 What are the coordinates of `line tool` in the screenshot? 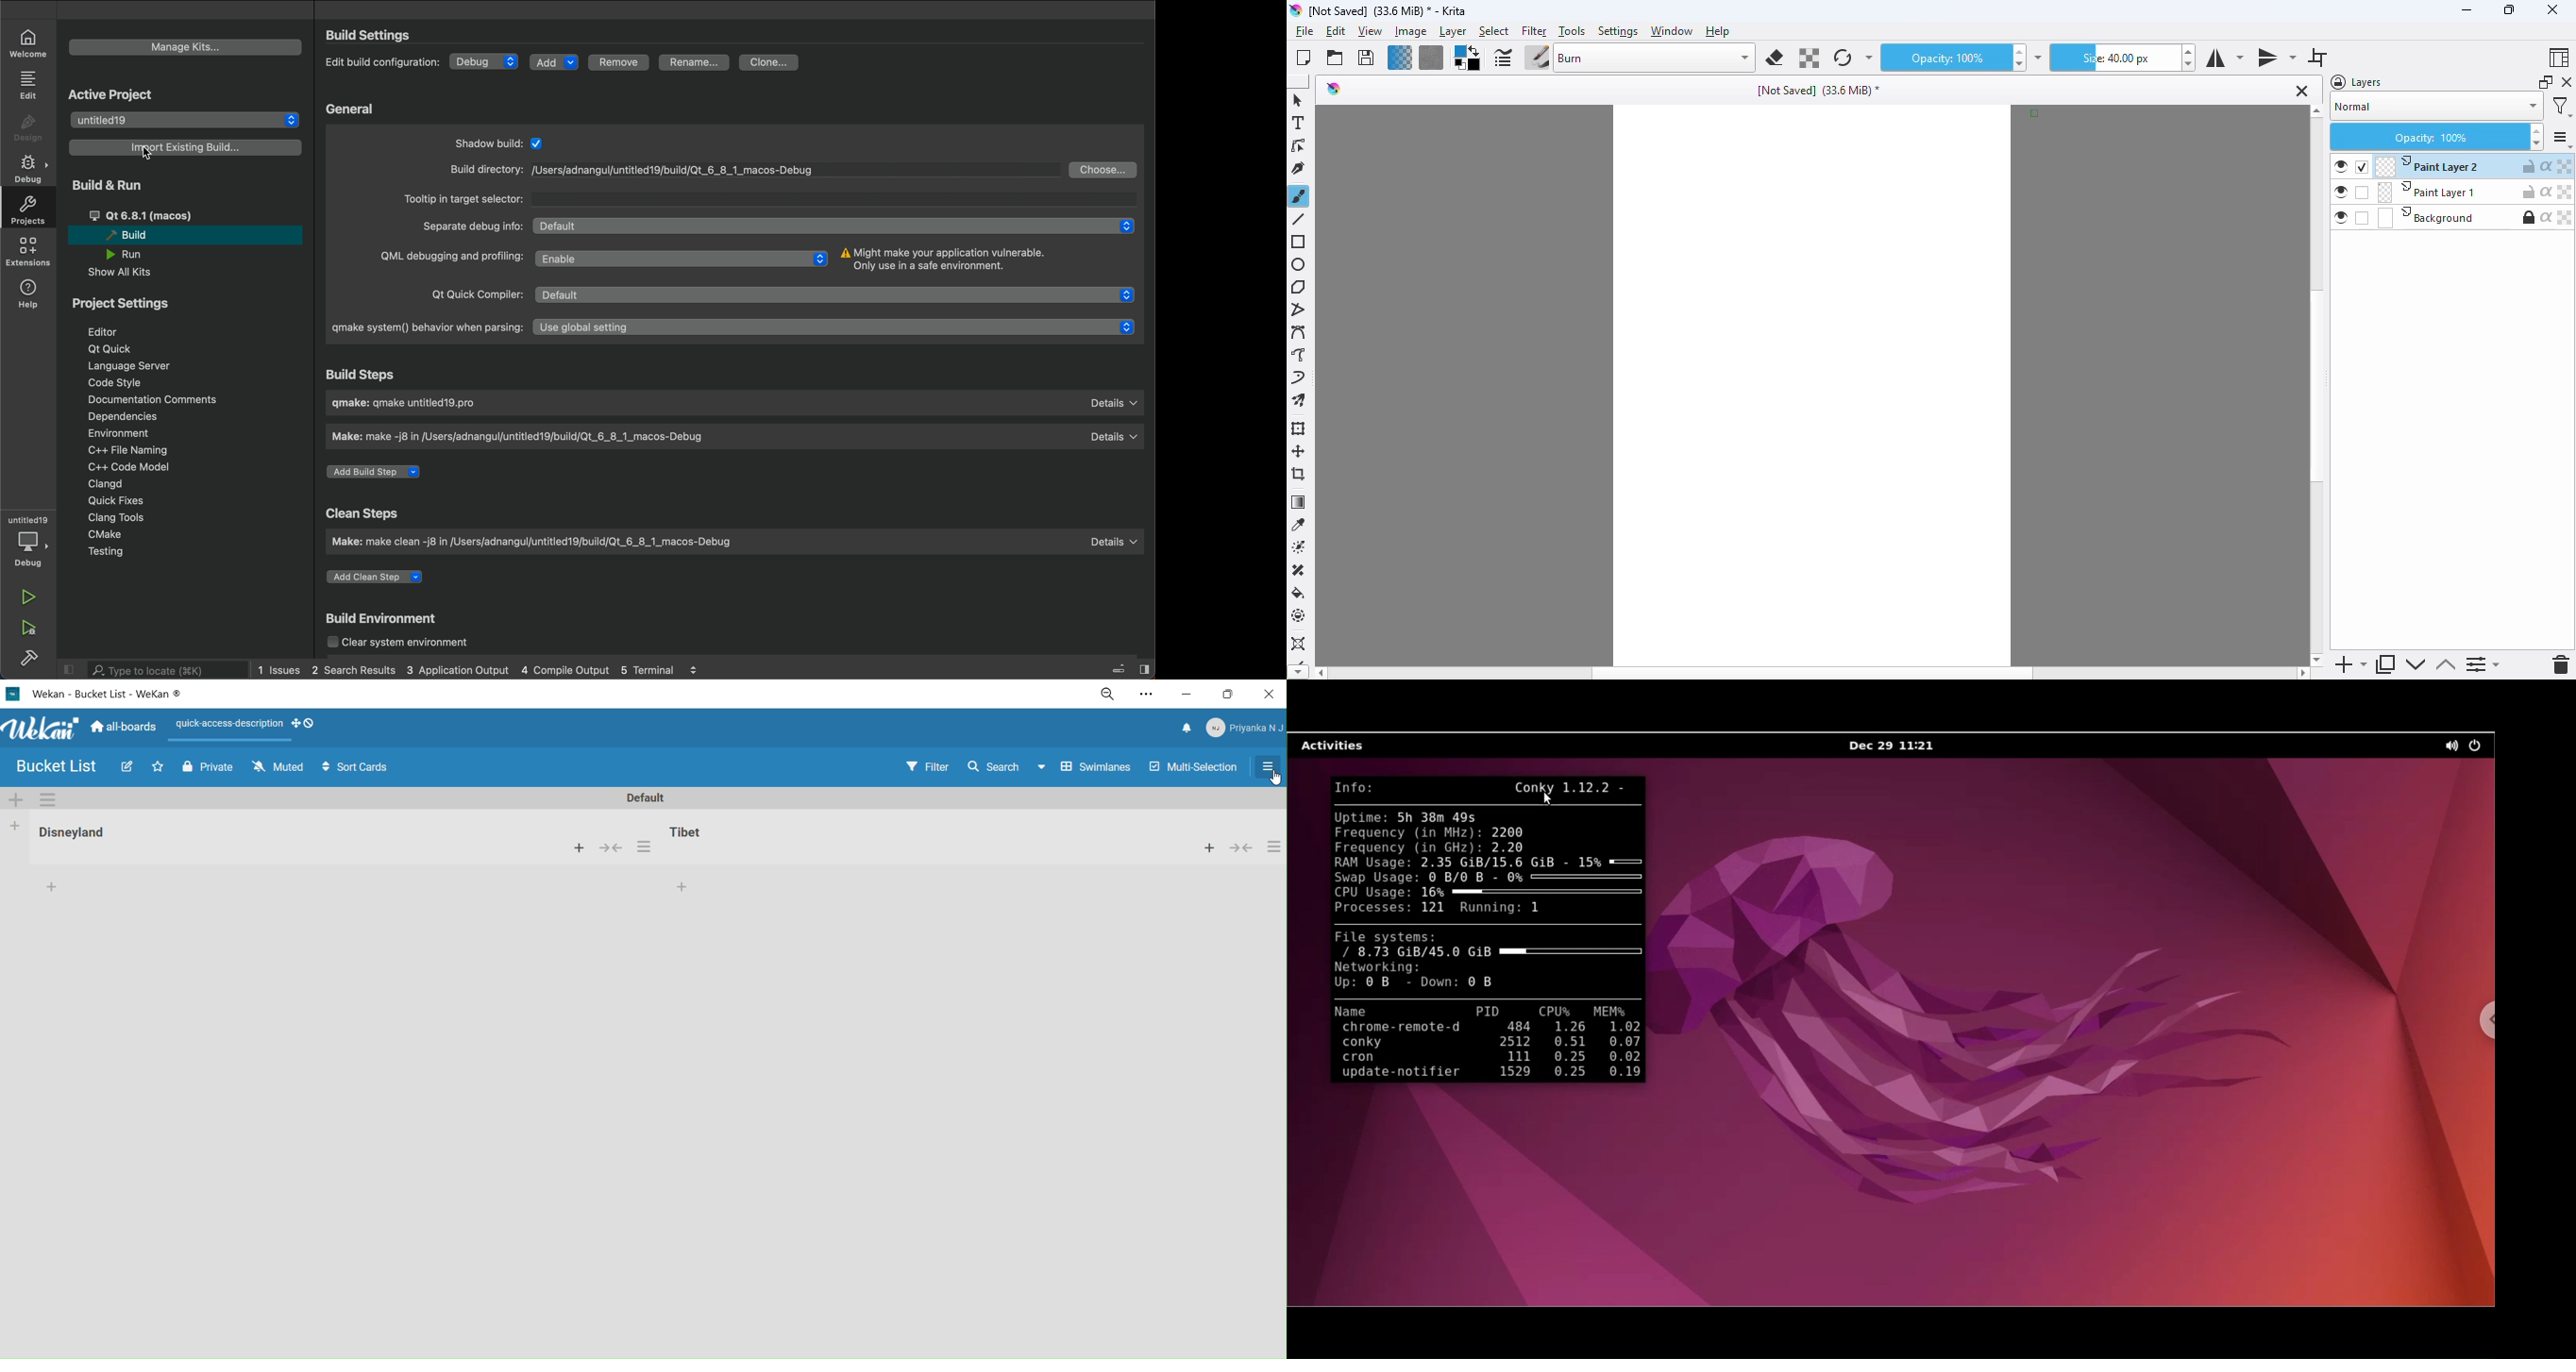 It's located at (1301, 219).